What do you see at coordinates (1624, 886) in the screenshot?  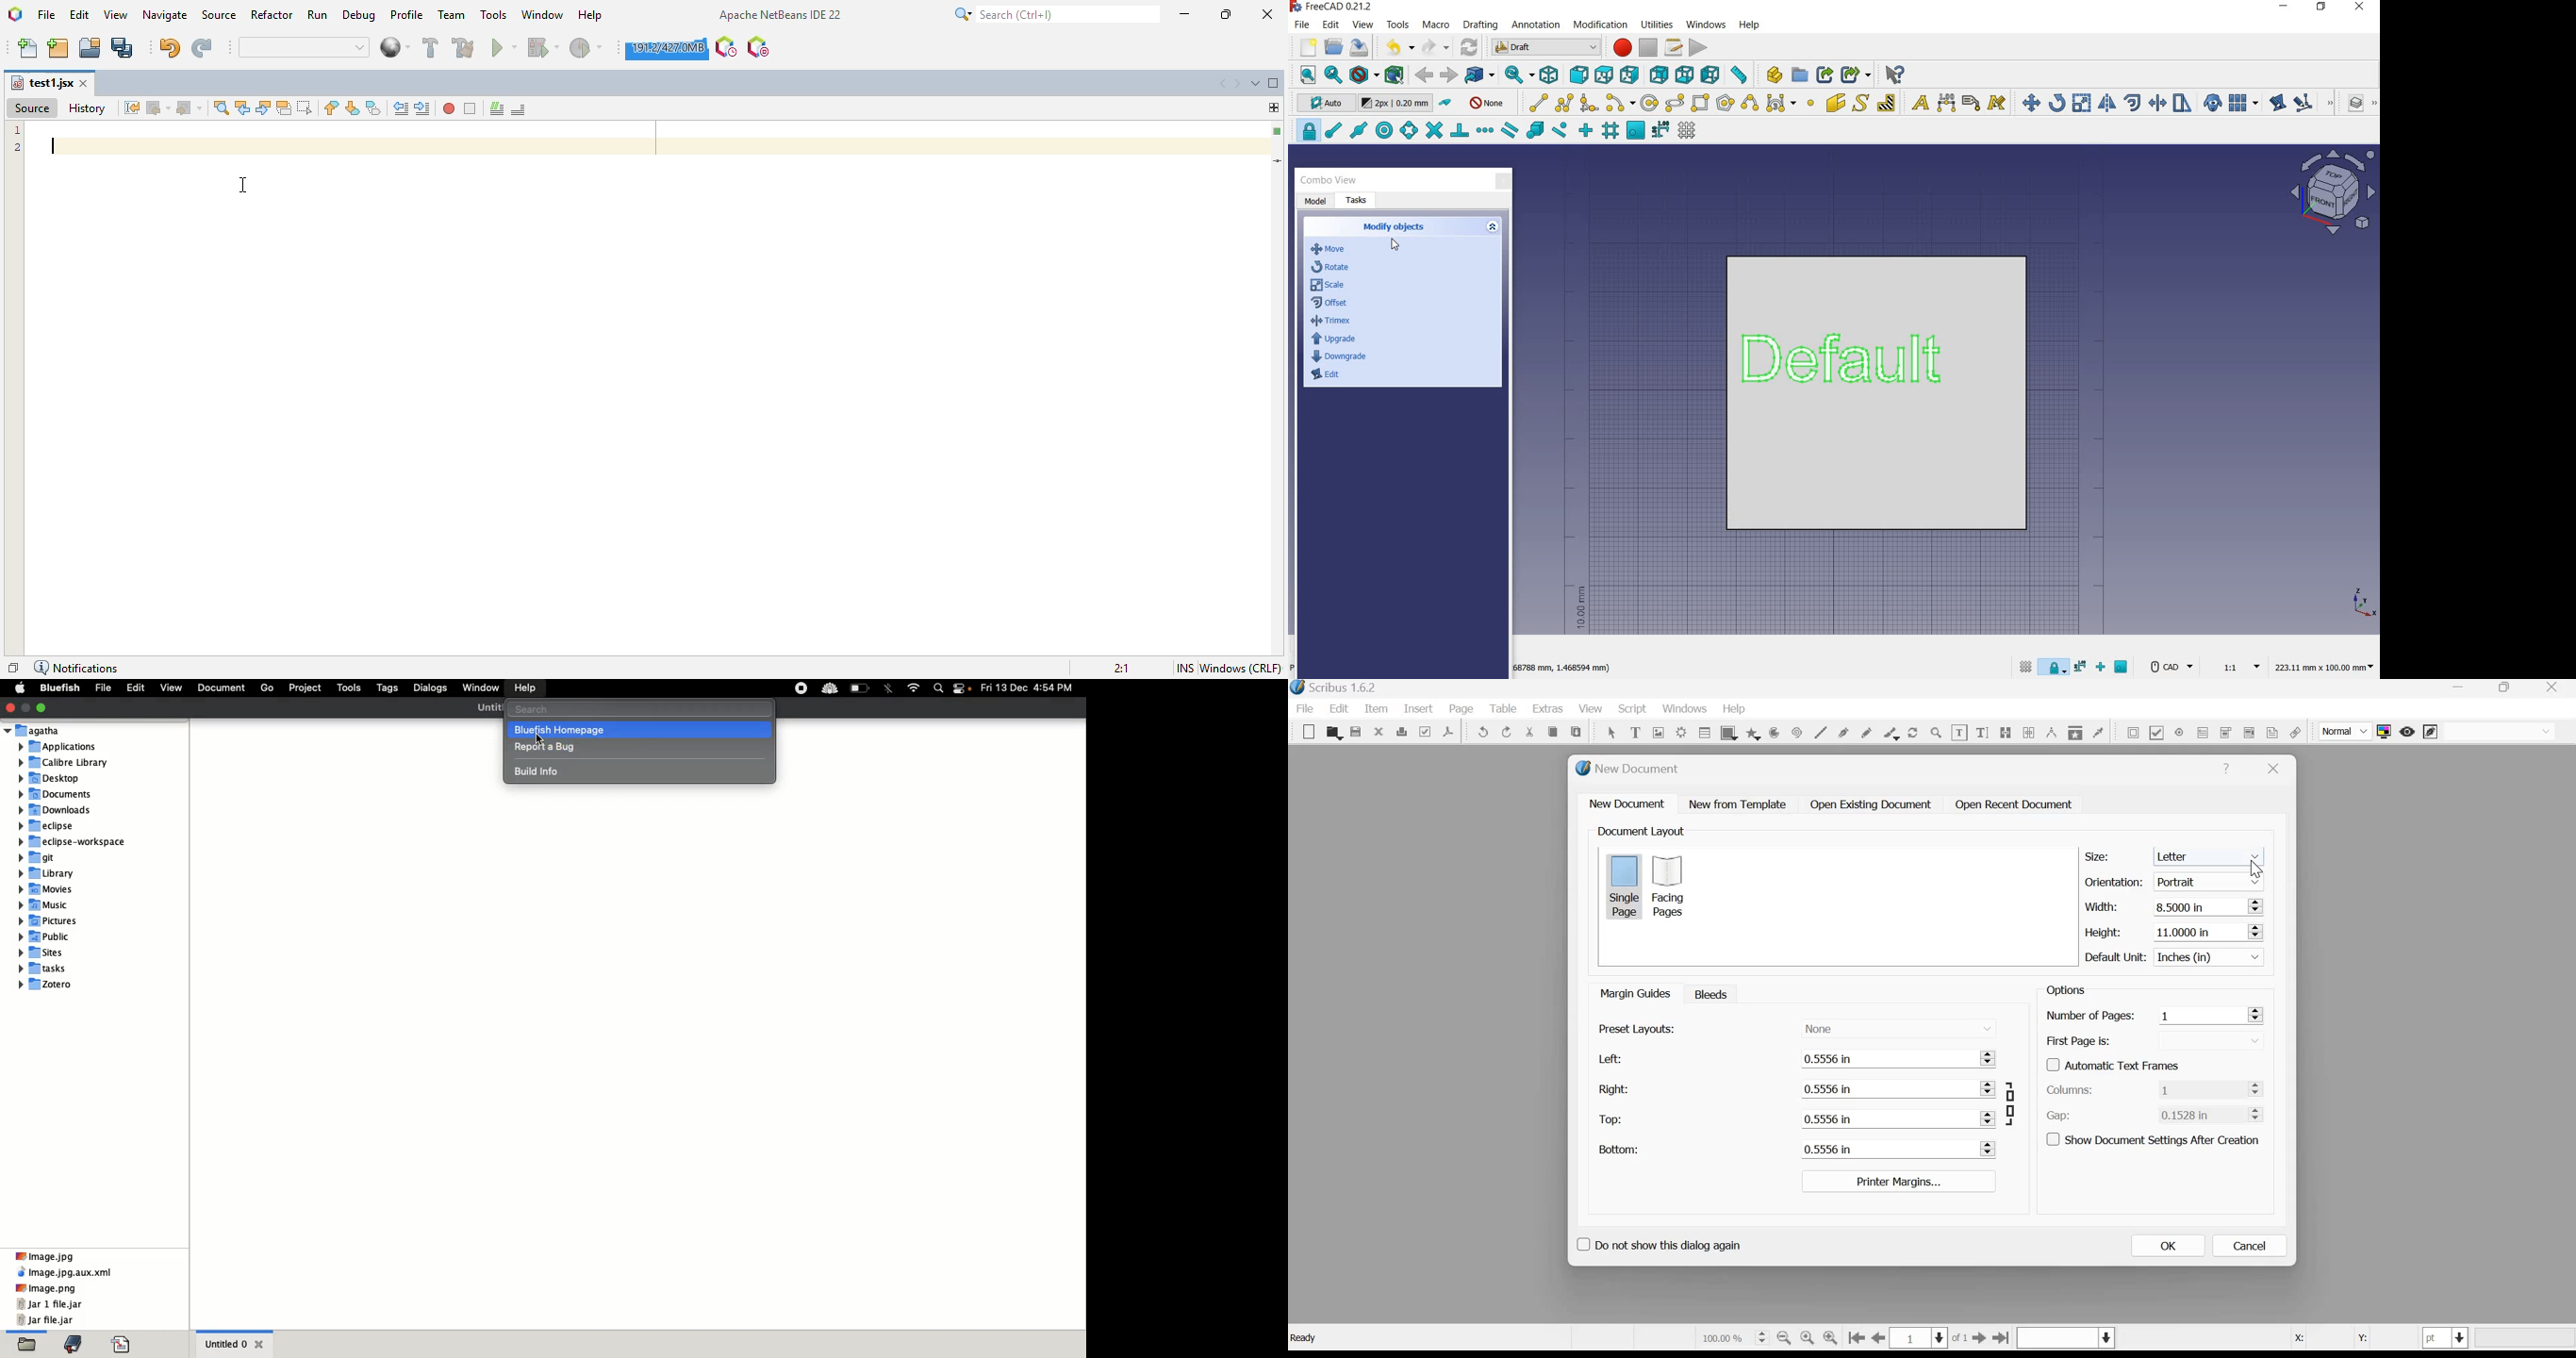 I see `Single page` at bounding box center [1624, 886].